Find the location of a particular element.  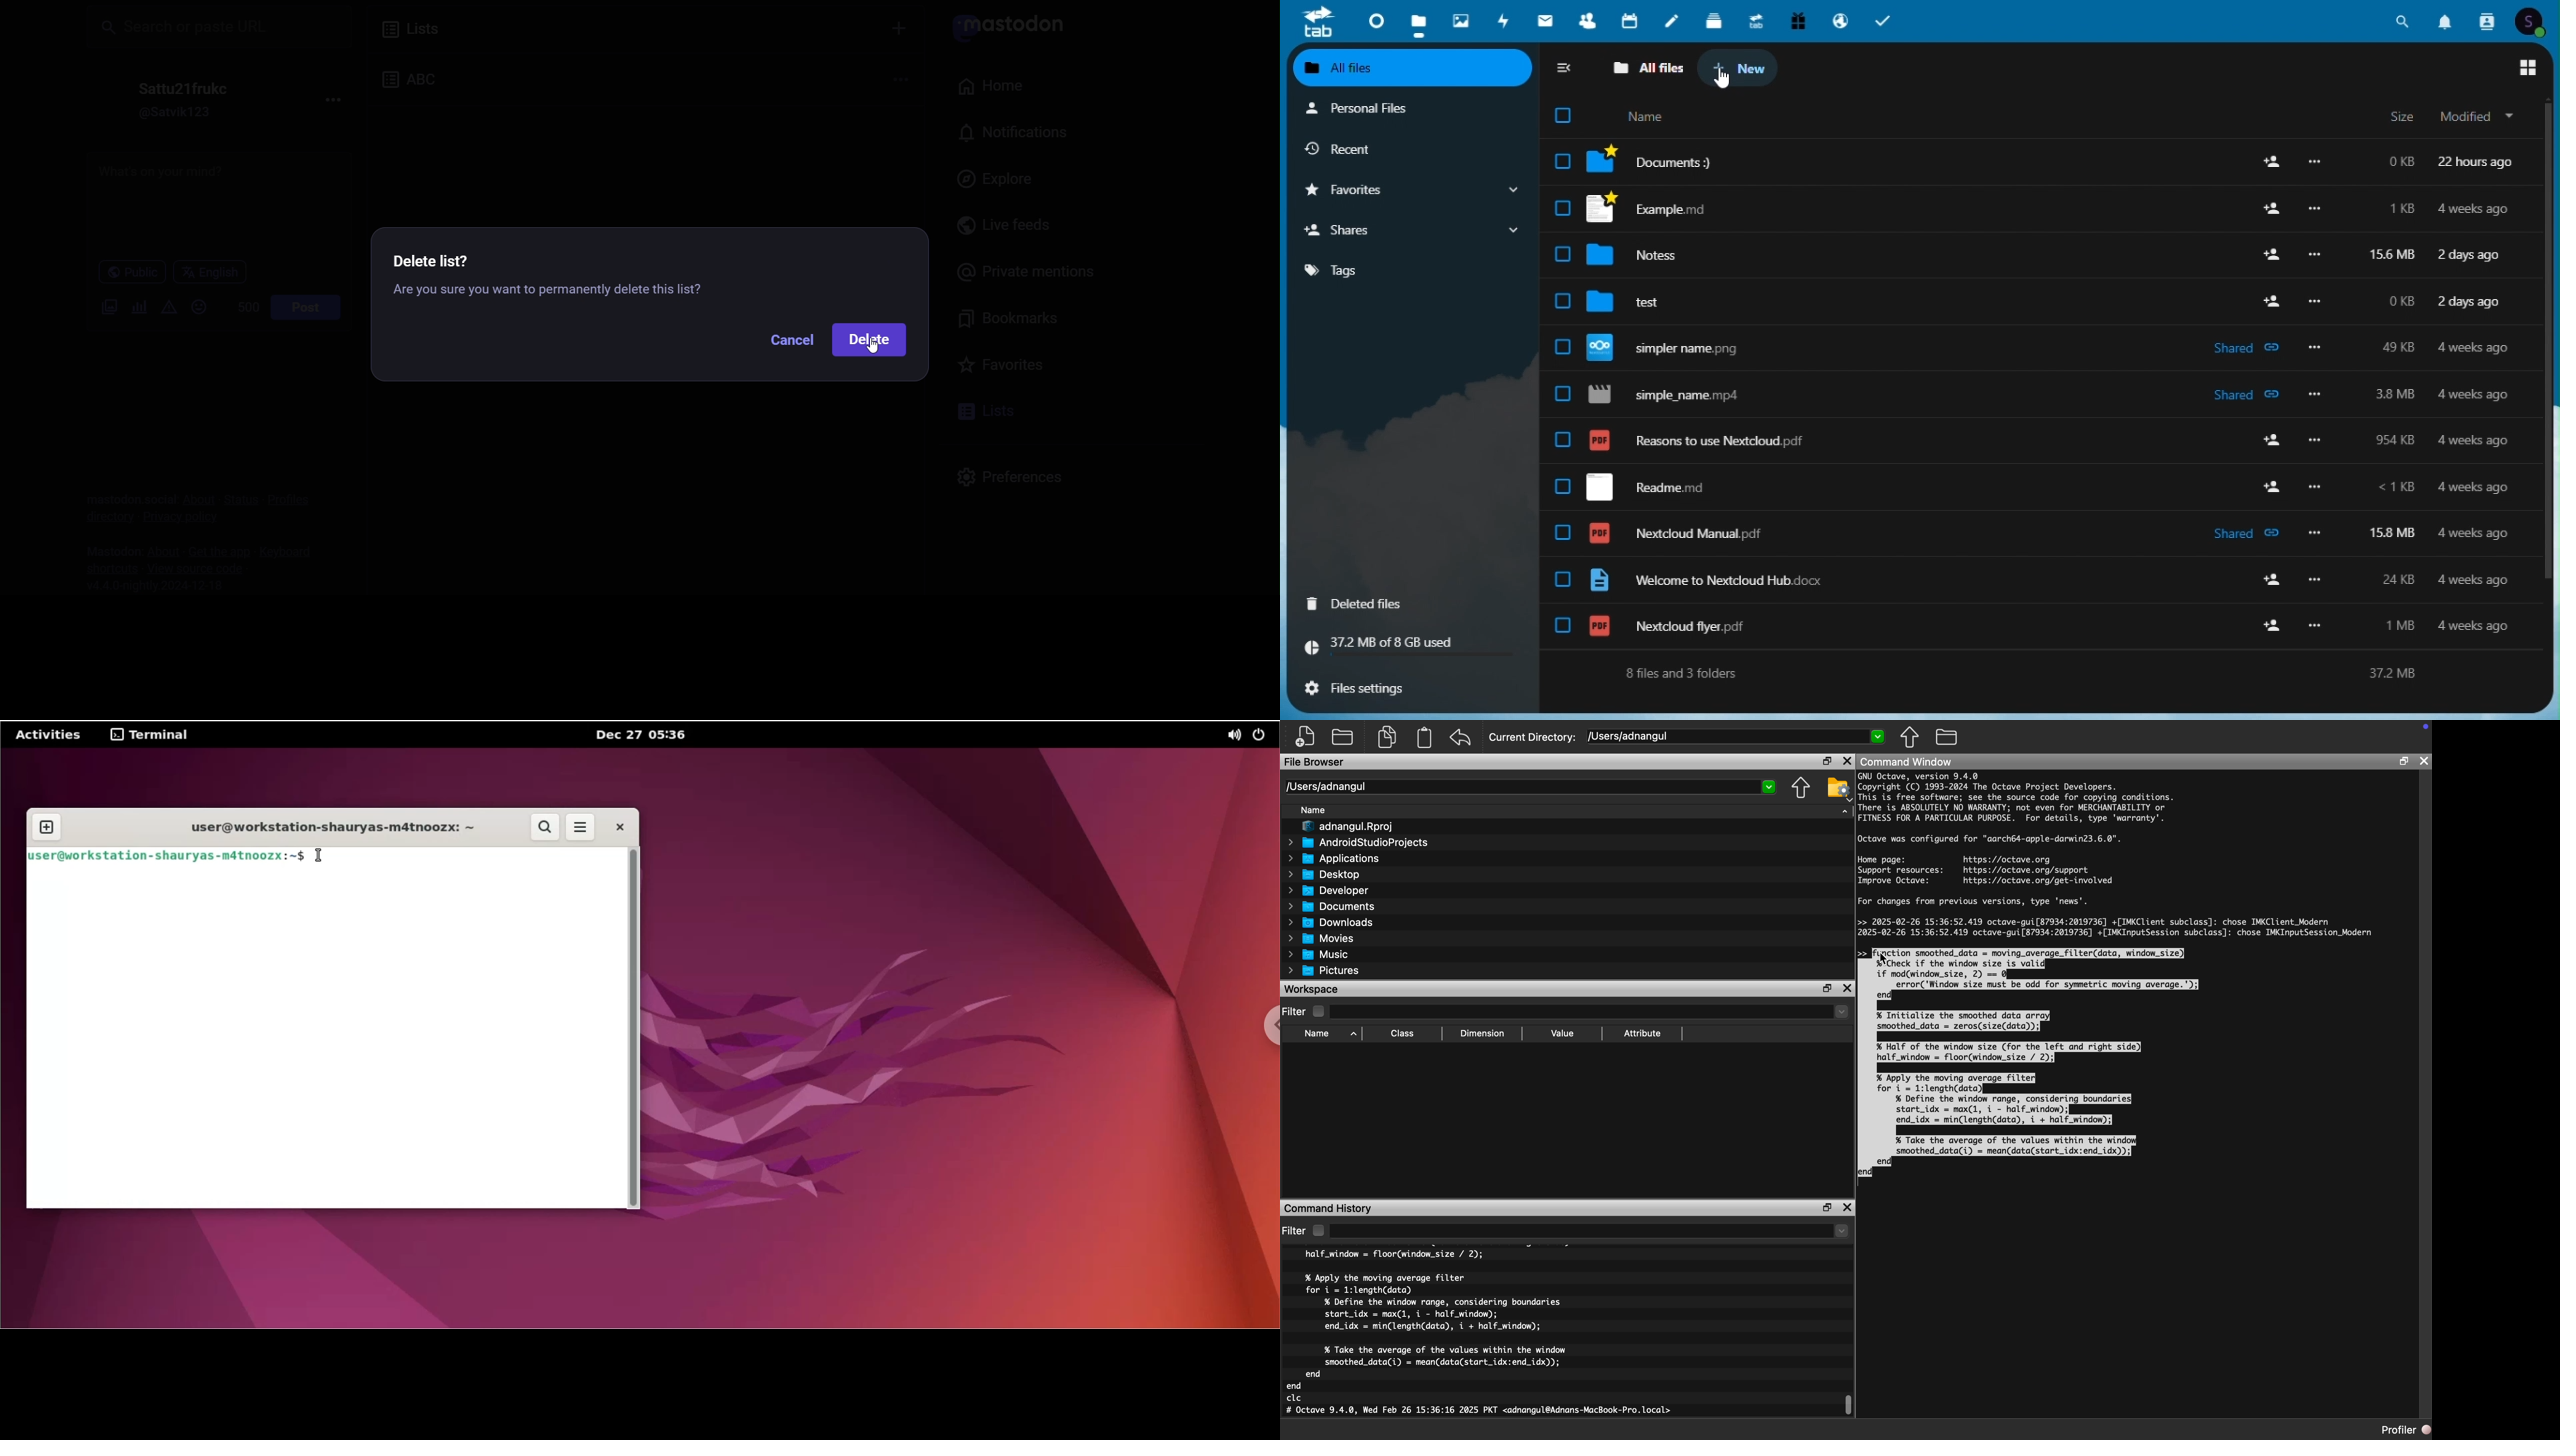

Account icon is located at coordinates (2530, 20).